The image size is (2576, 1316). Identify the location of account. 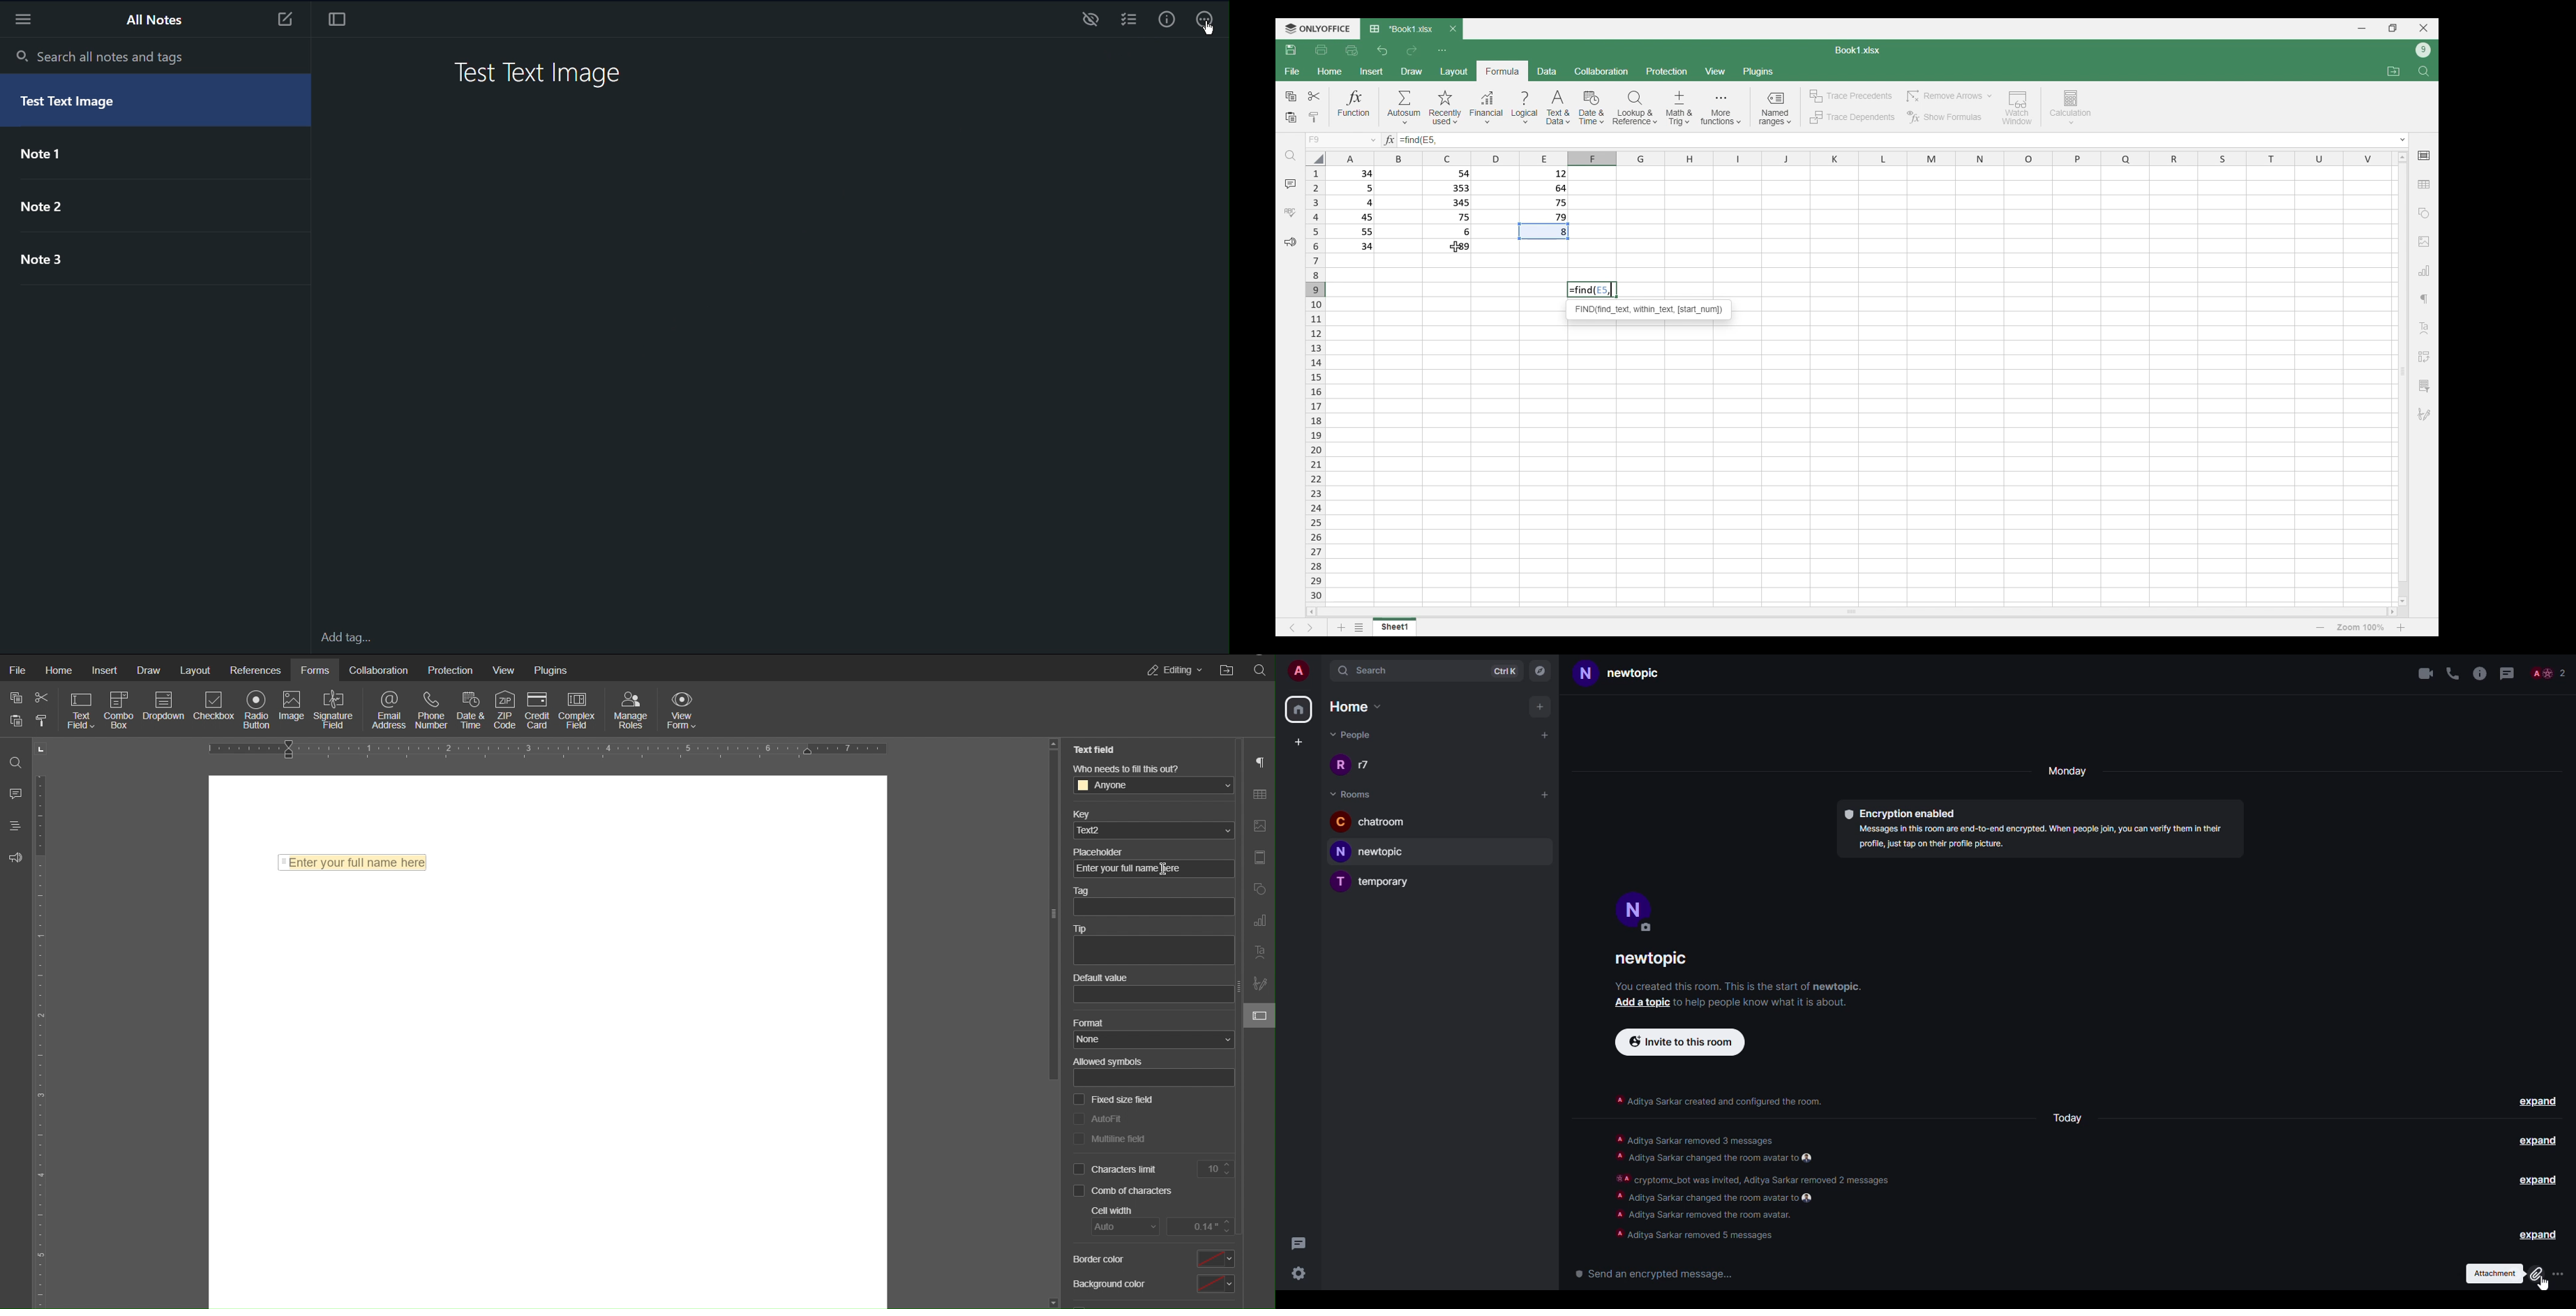
(1296, 668).